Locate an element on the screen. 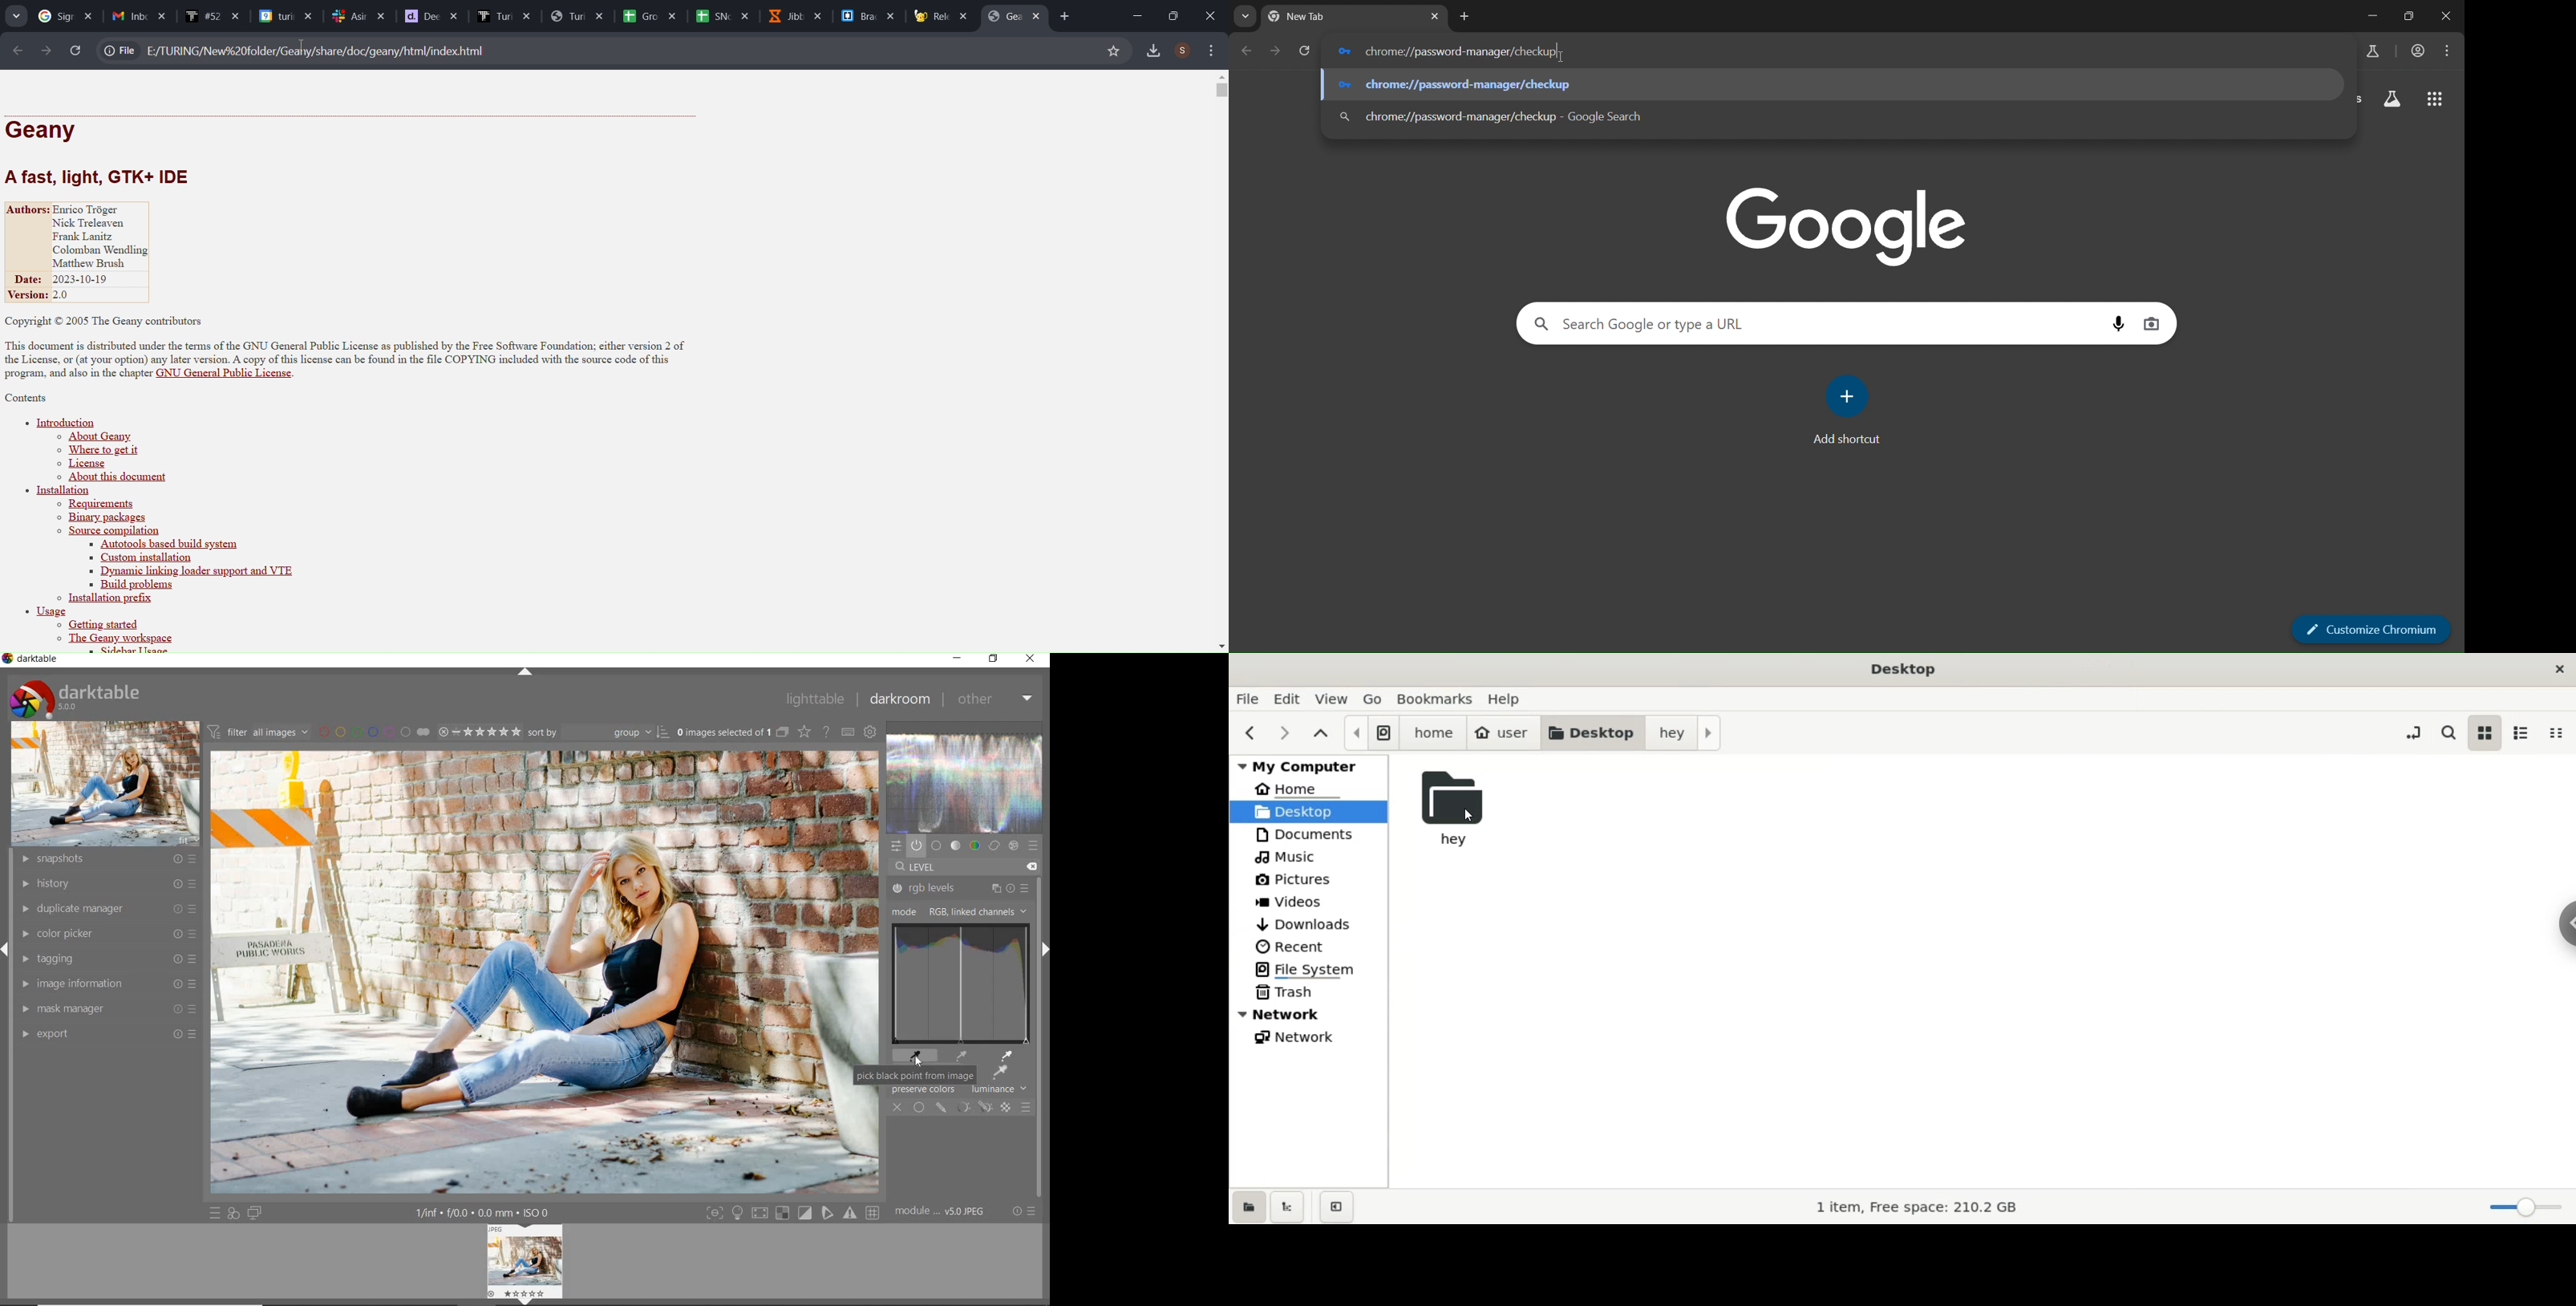 The width and height of the screenshot is (2576, 1316). rgb levels for drag is located at coordinates (961, 984).